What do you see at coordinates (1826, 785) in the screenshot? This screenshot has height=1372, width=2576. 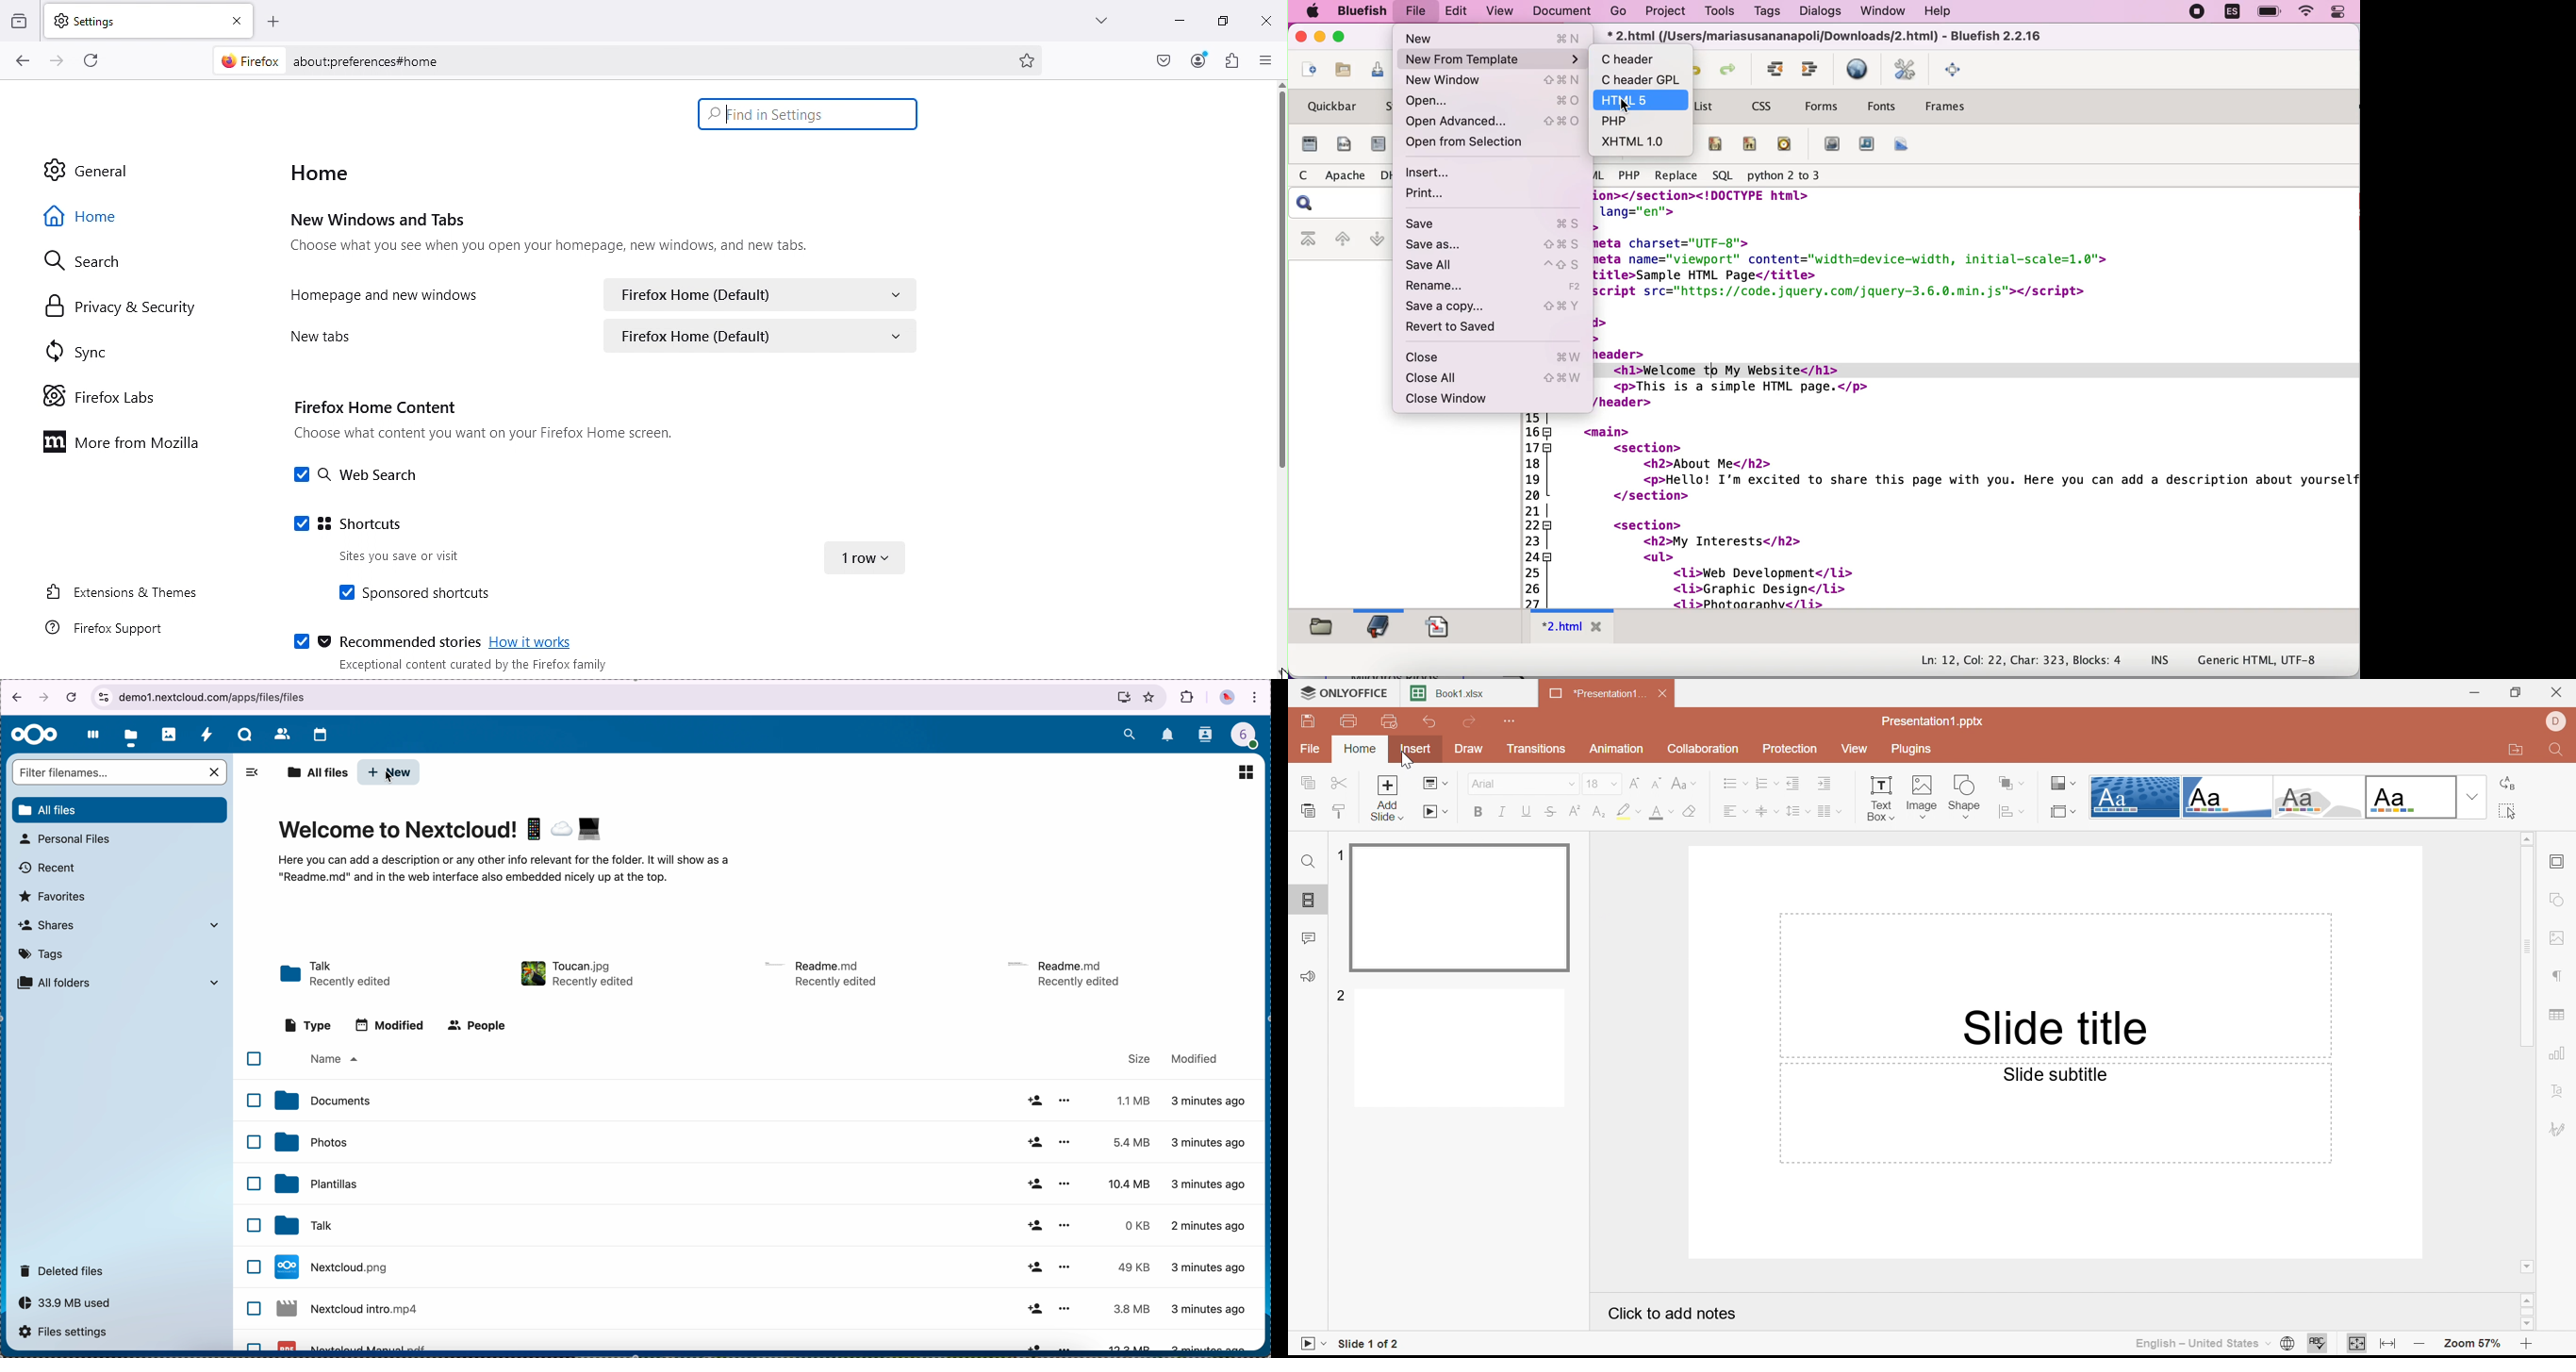 I see `Increase Indent` at bounding box center [1826, 785].